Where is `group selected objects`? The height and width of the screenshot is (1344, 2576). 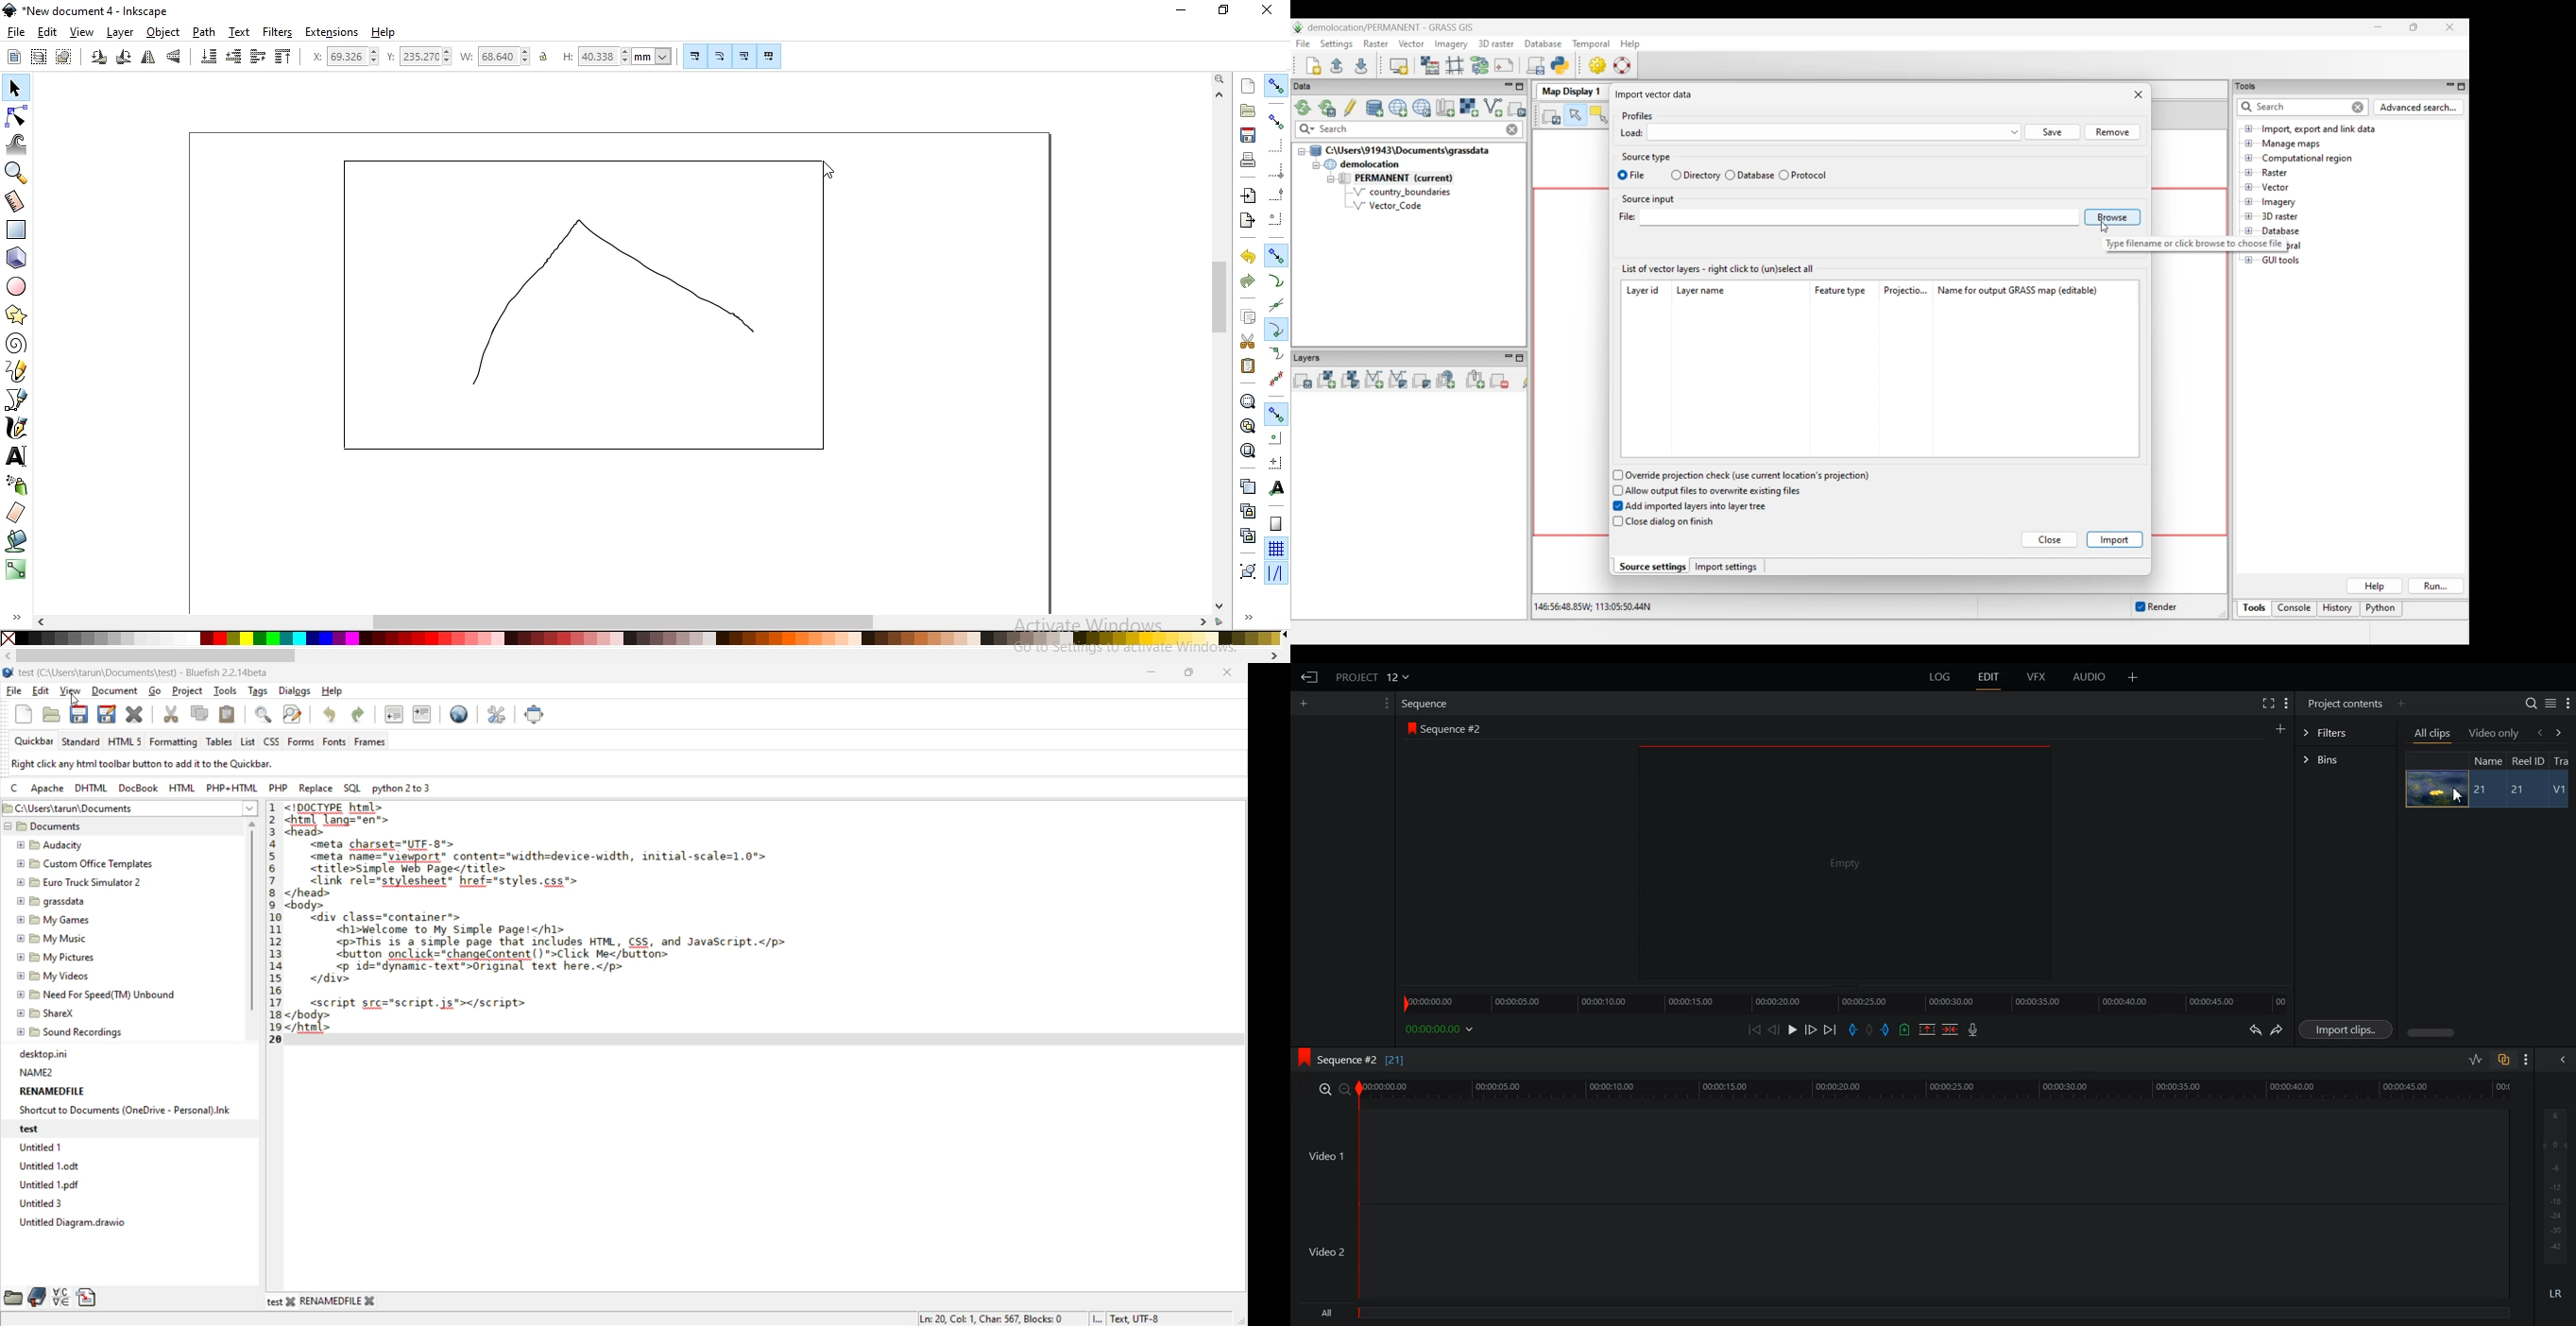
group selected objects is located at coordinates (1248, 570).